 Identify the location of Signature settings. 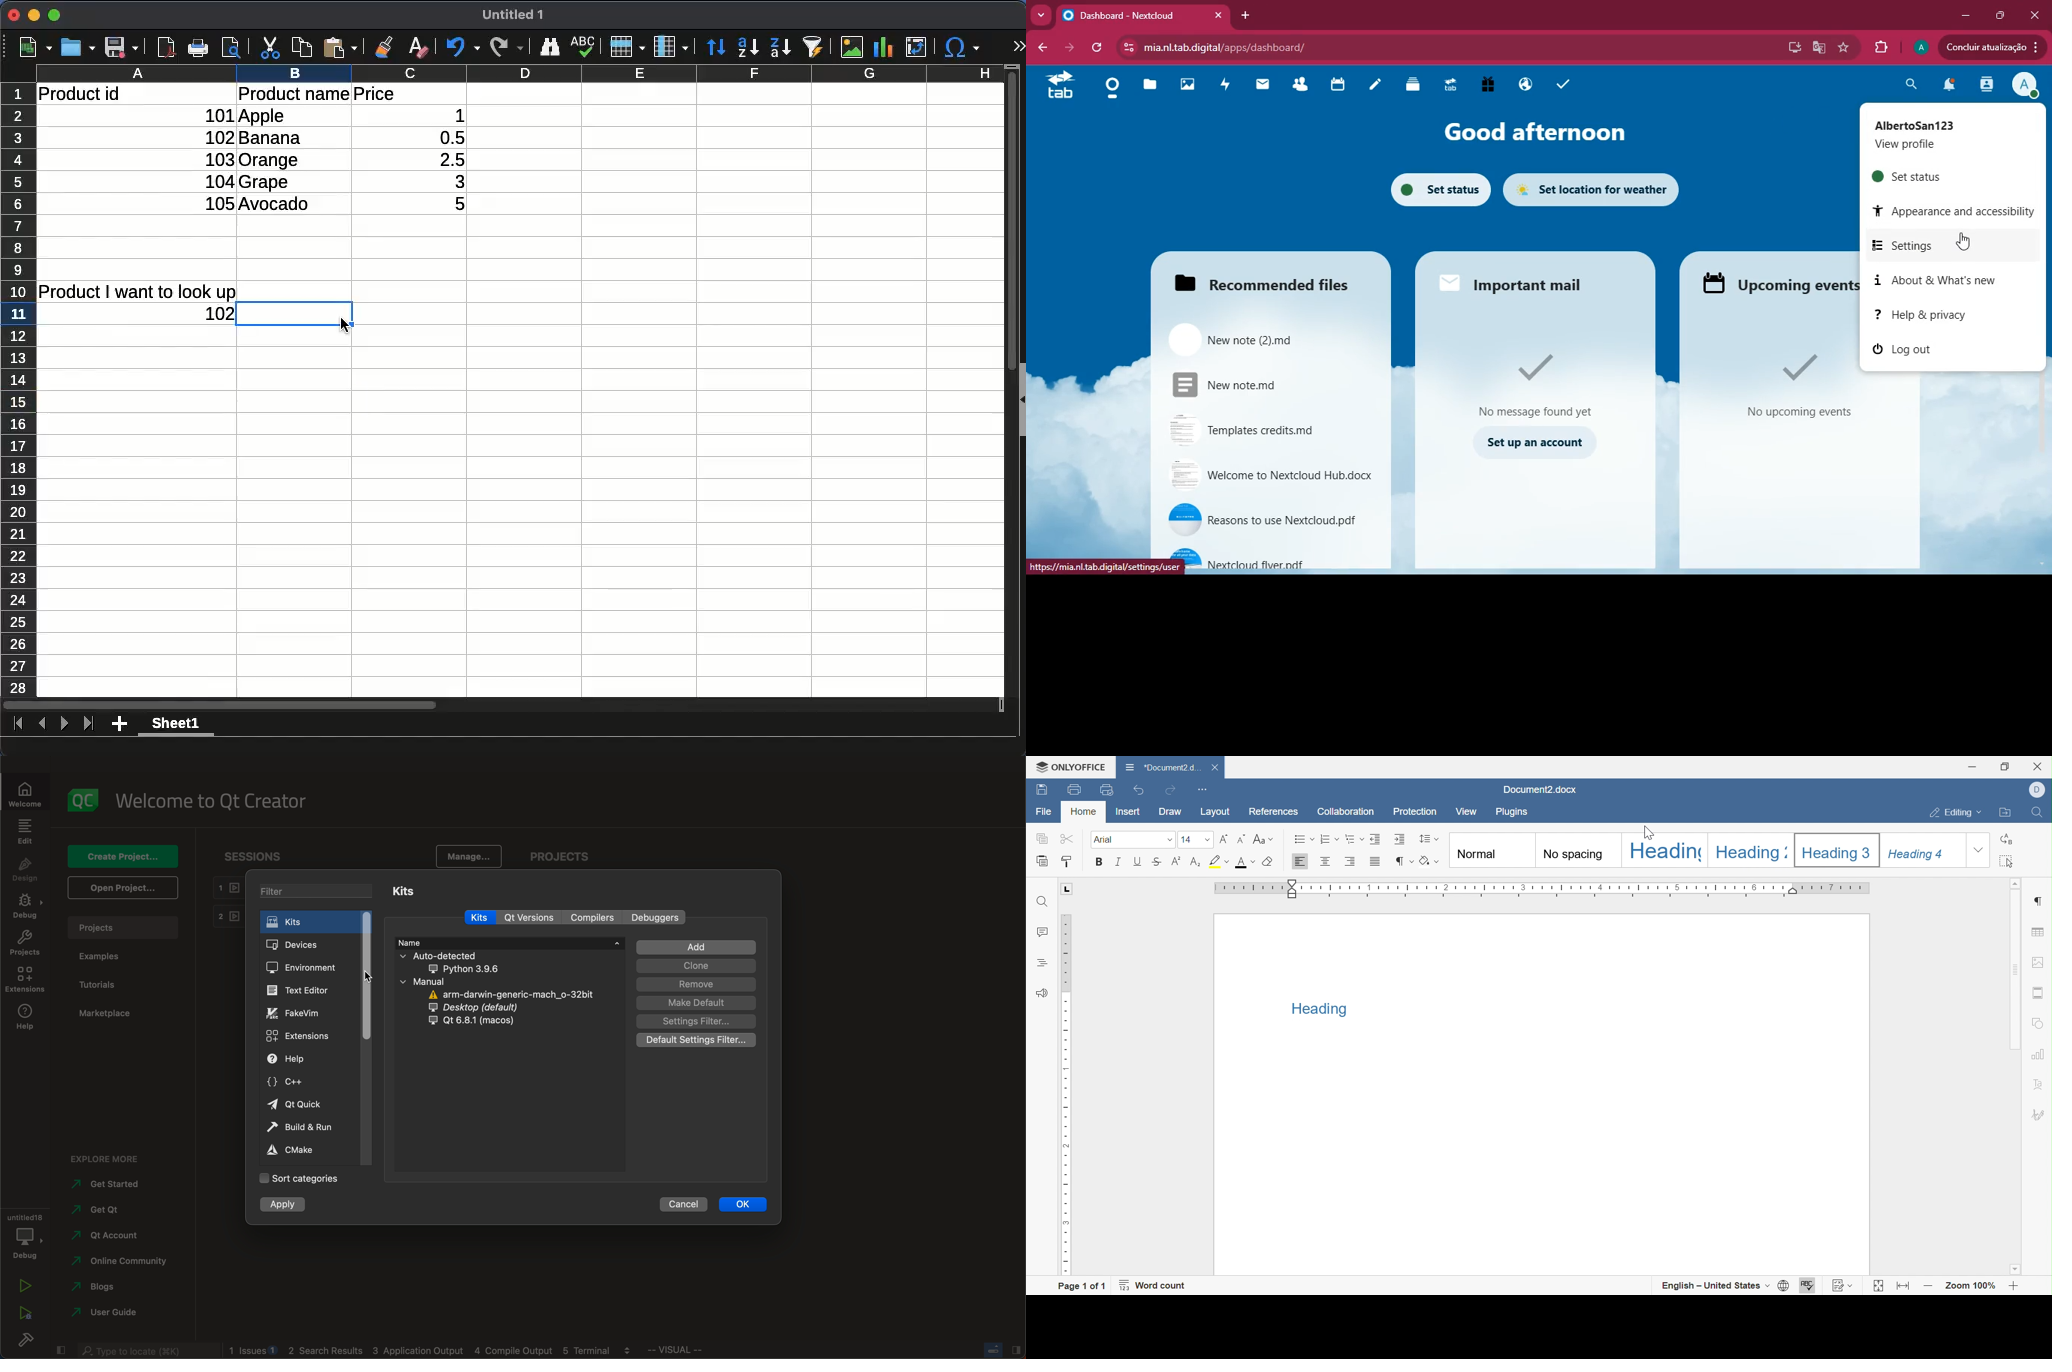
(2041, 1114).